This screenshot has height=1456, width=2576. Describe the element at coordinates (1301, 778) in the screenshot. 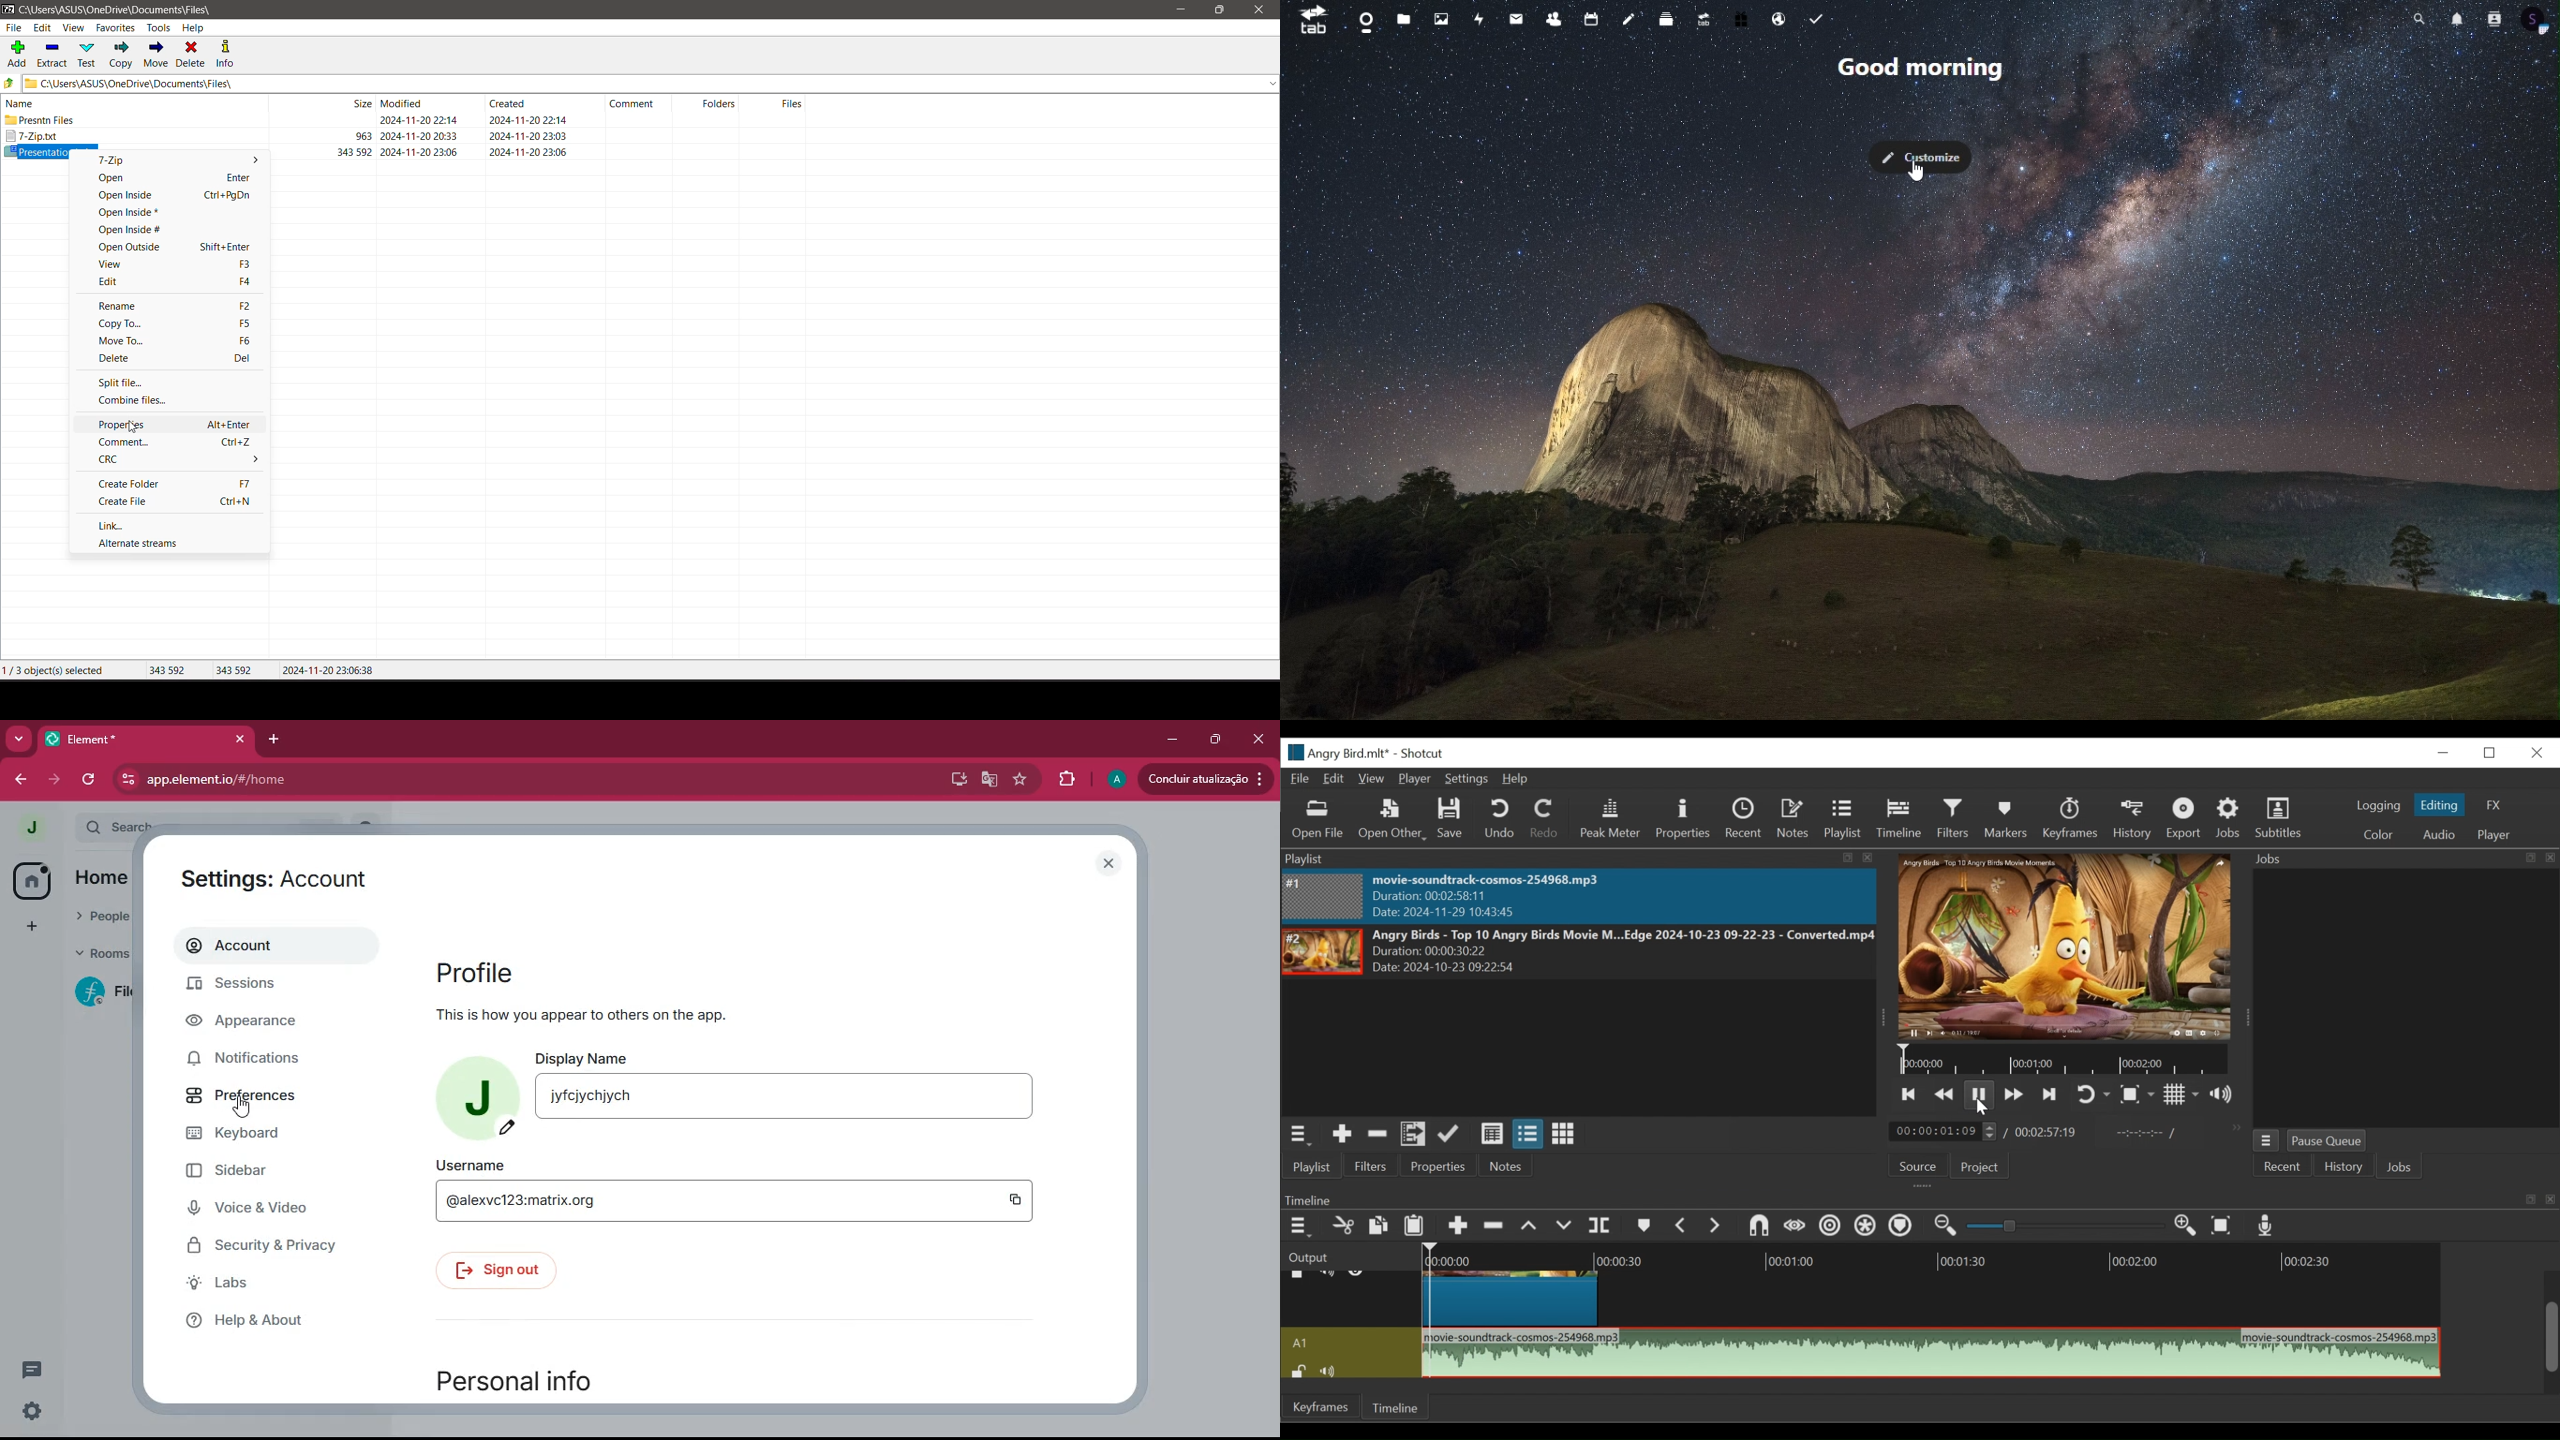

I see `File` at that location.